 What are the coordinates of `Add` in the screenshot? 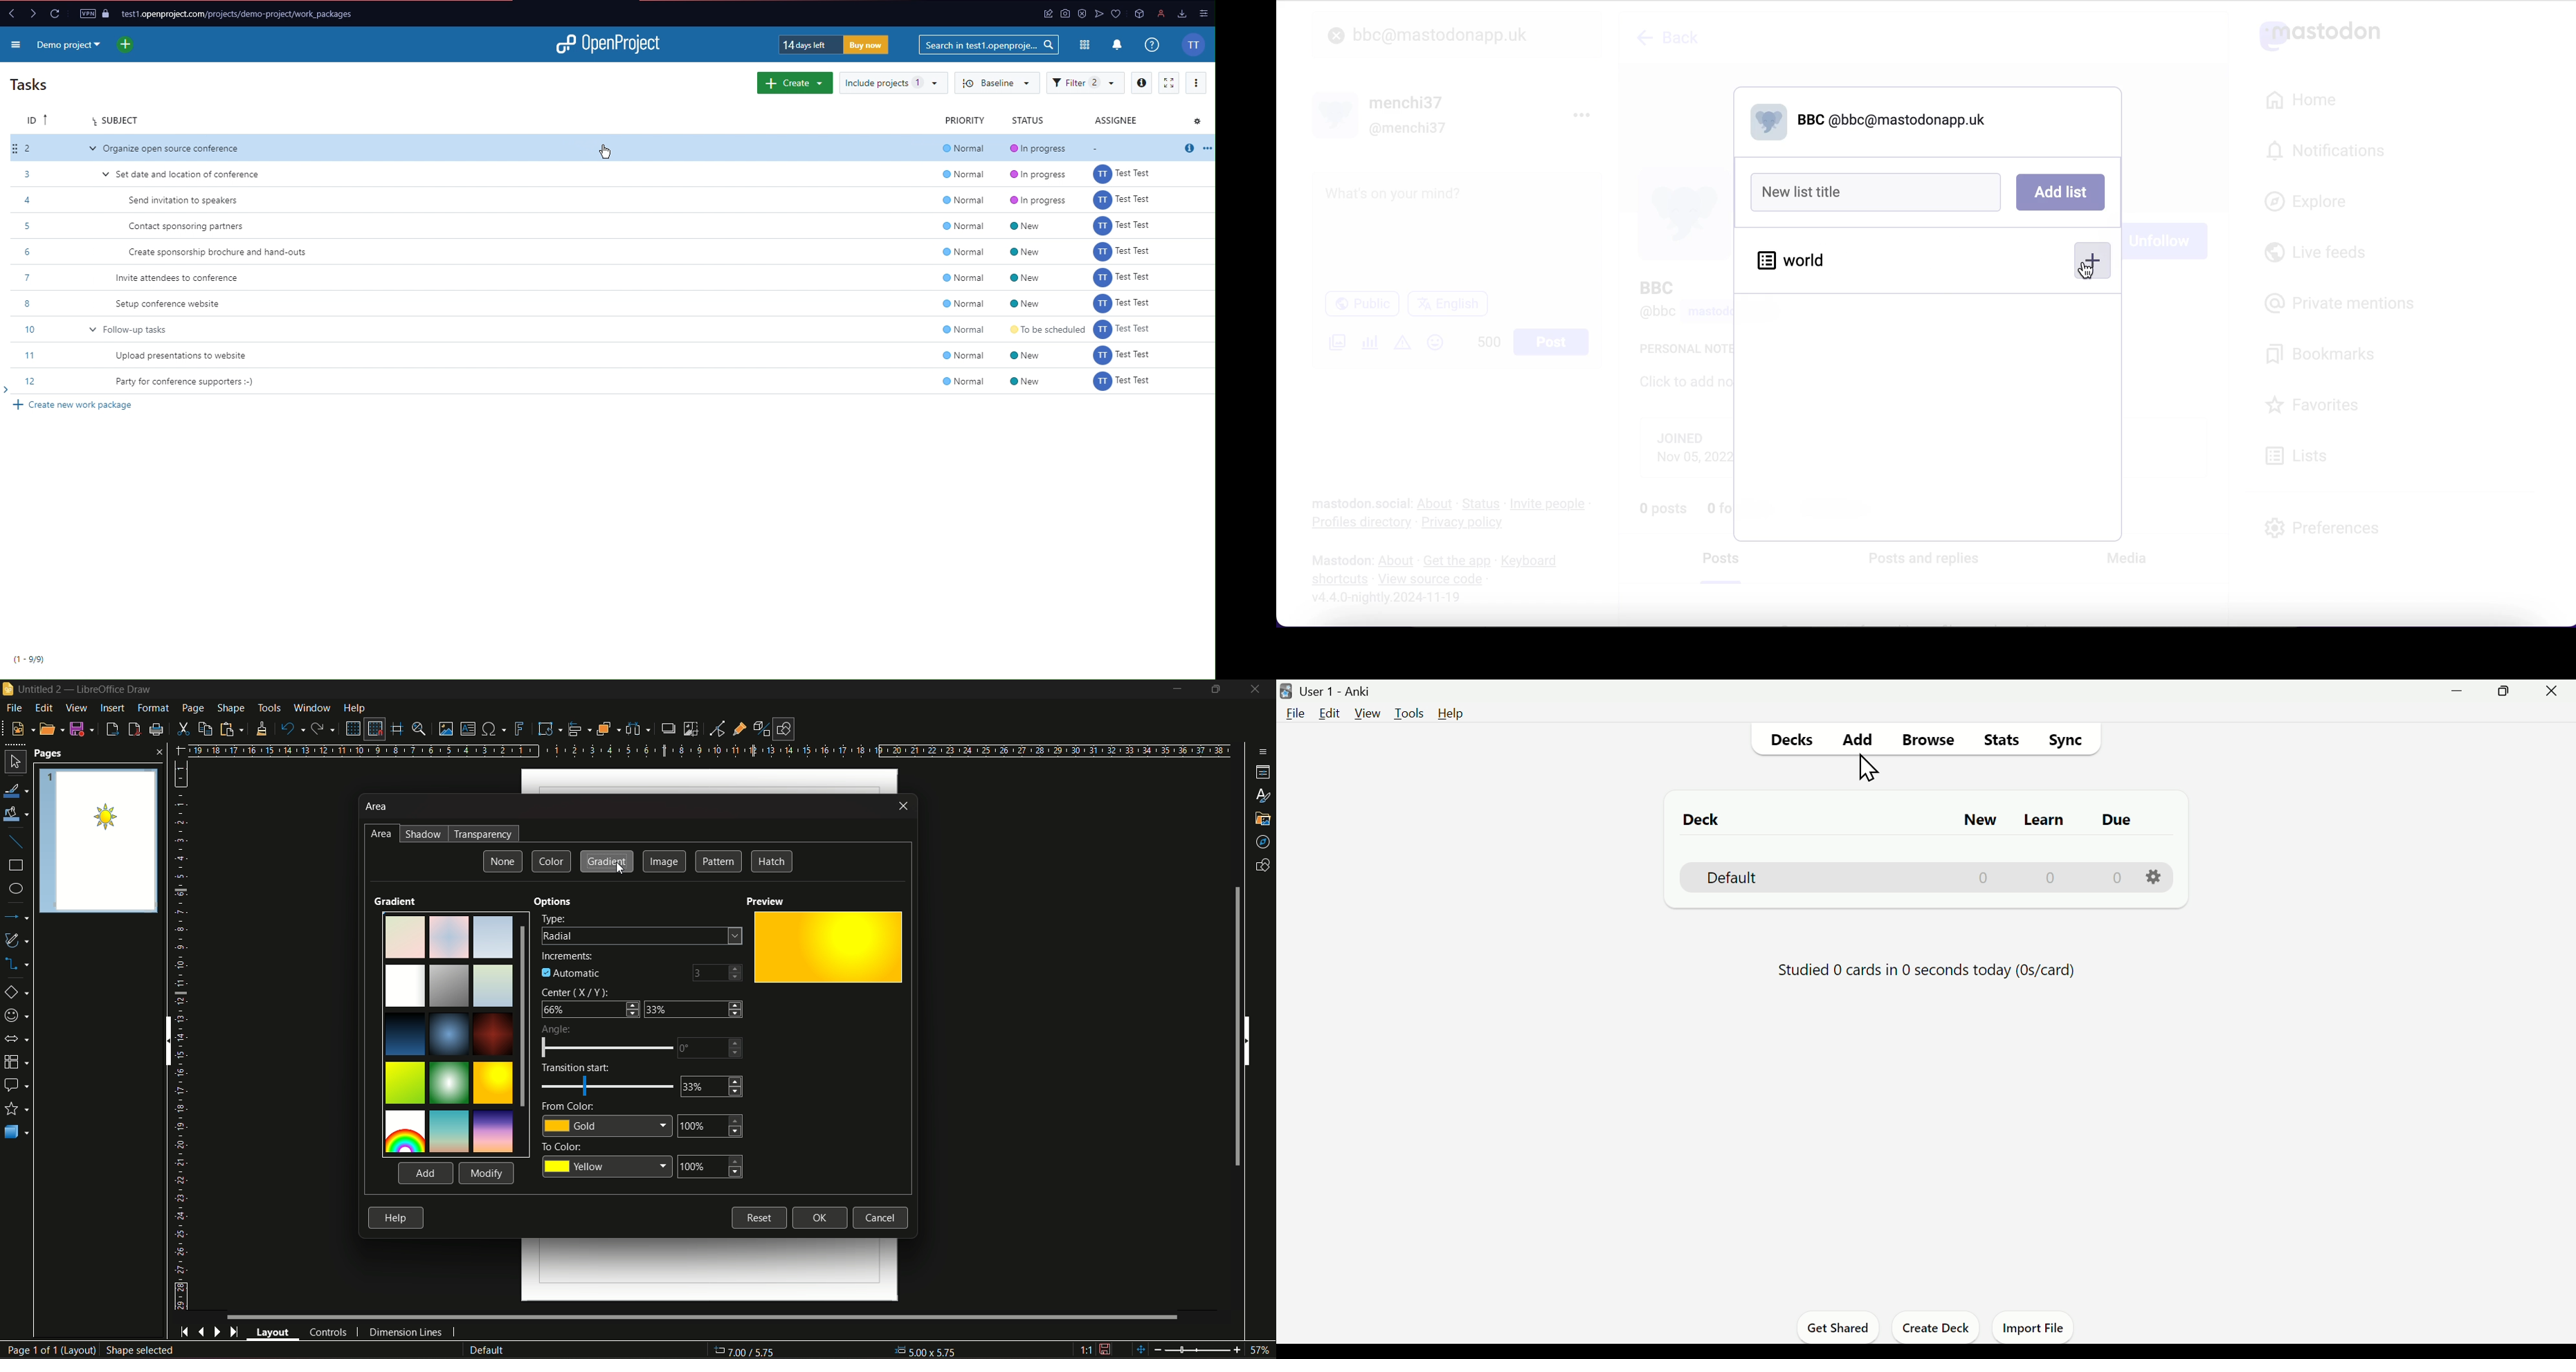 It's located at (428, 1174).